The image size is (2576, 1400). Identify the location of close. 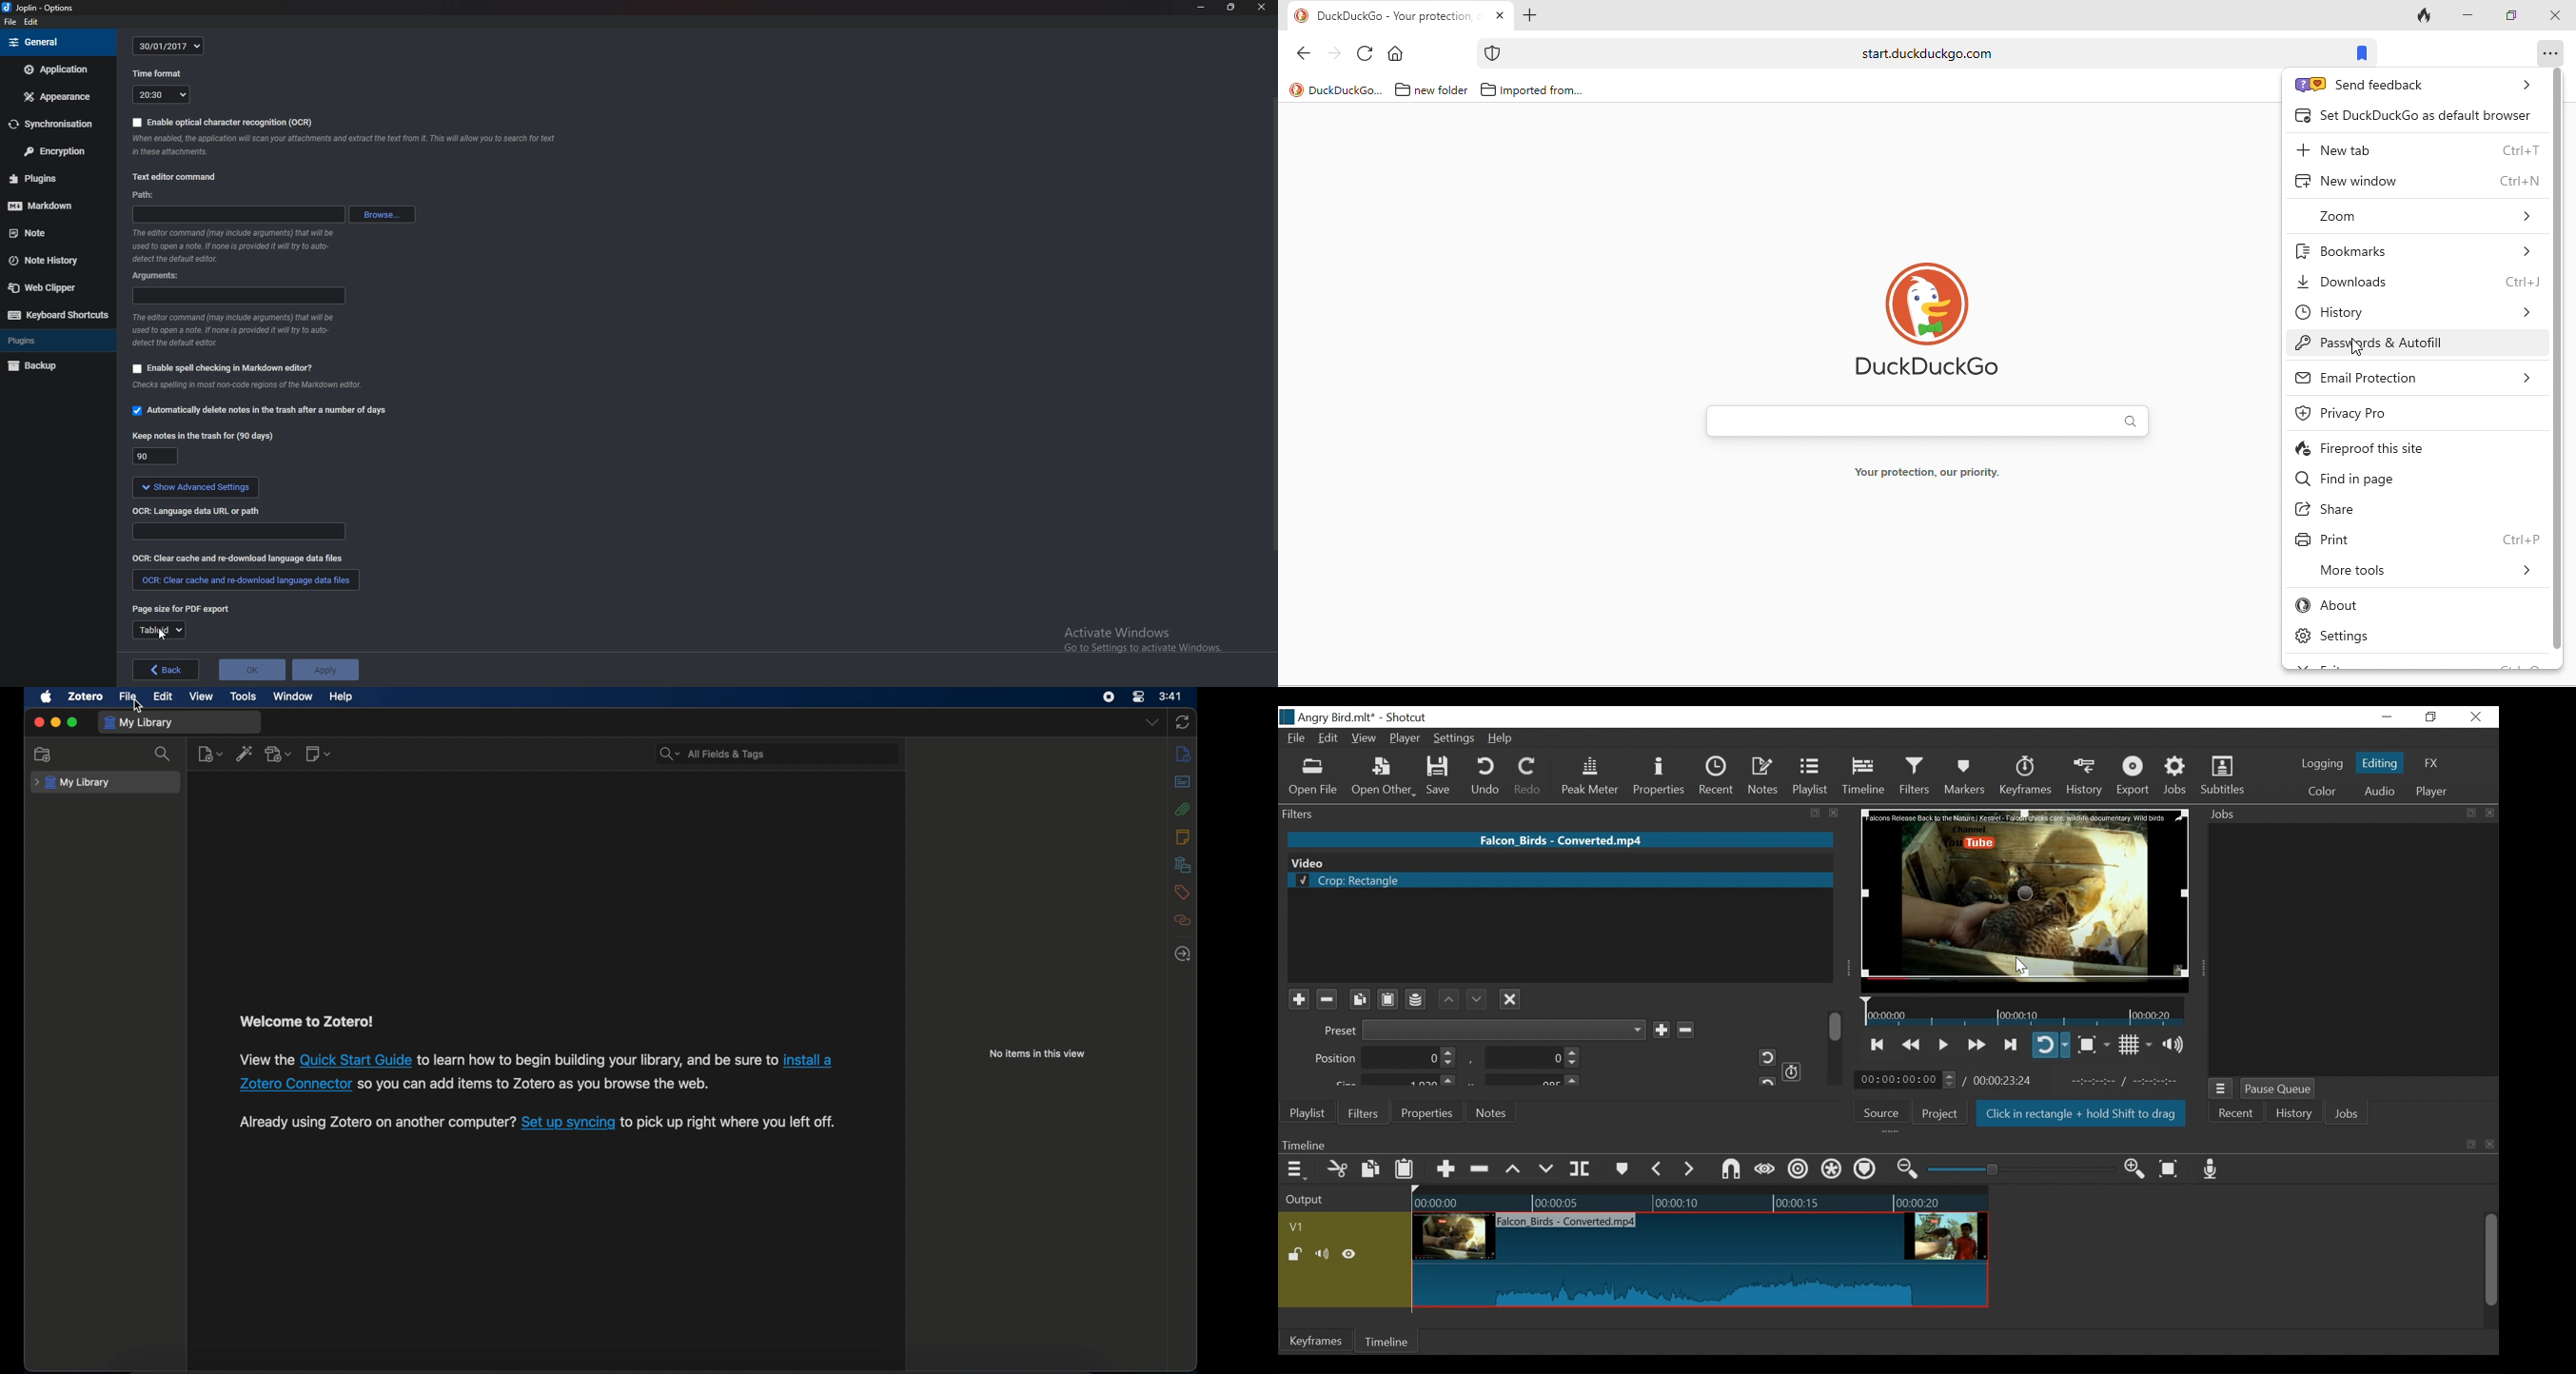
(38, 723).